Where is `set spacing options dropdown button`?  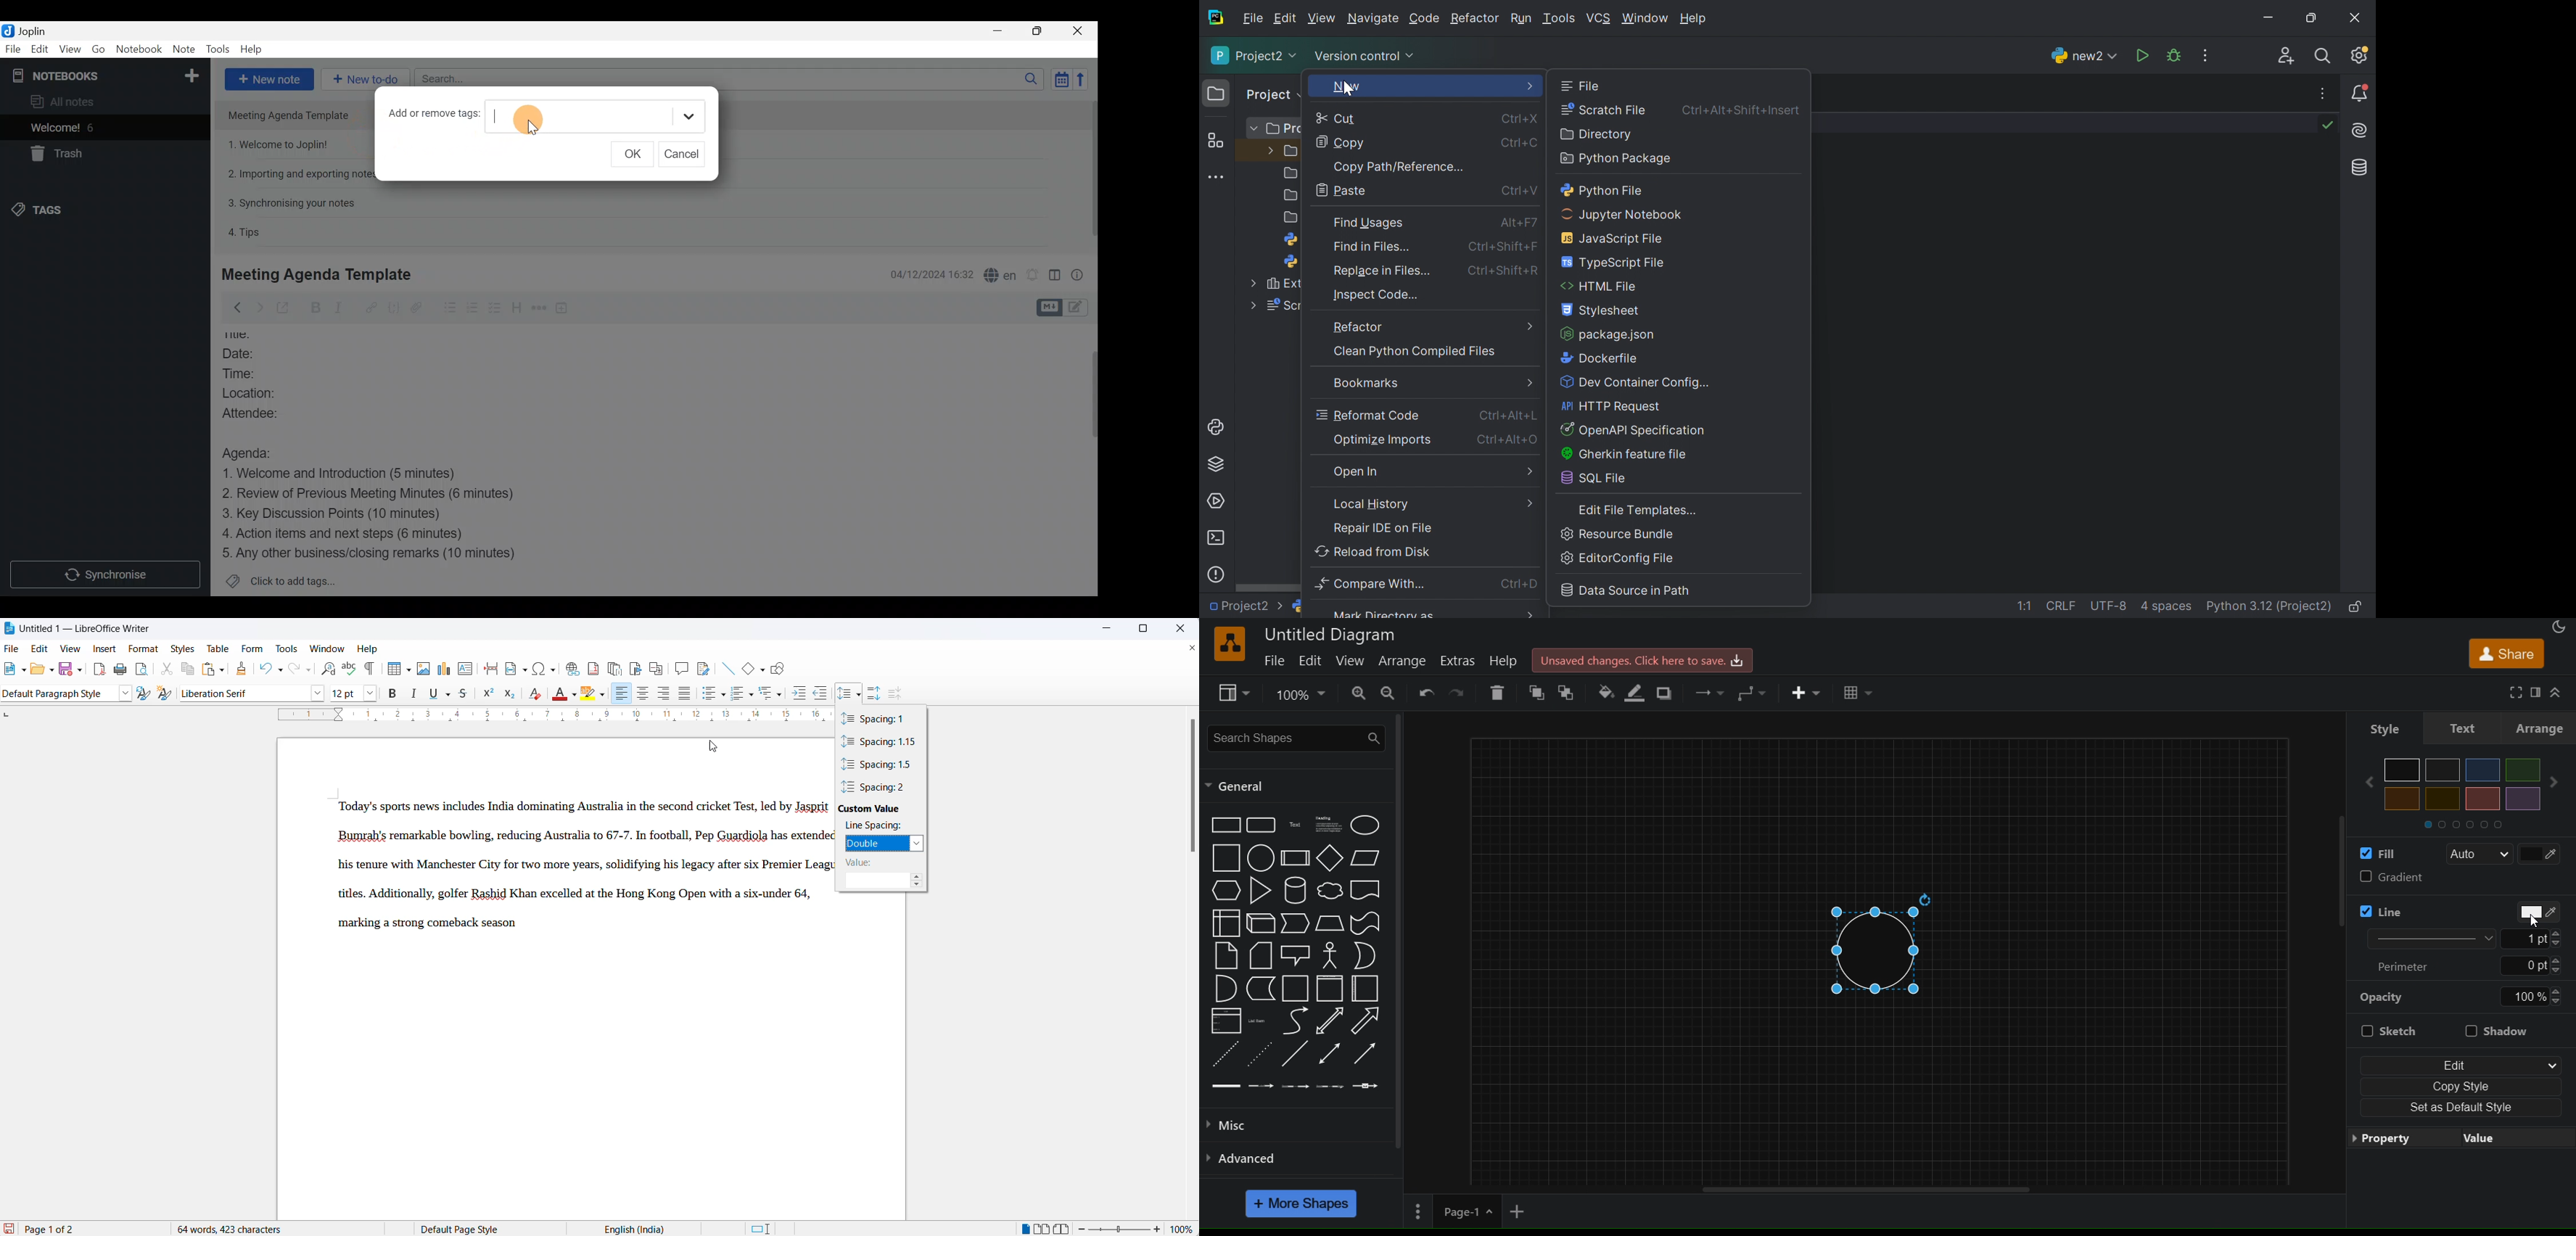
set spacing options dropdown button is located at coordinates (859, 696).